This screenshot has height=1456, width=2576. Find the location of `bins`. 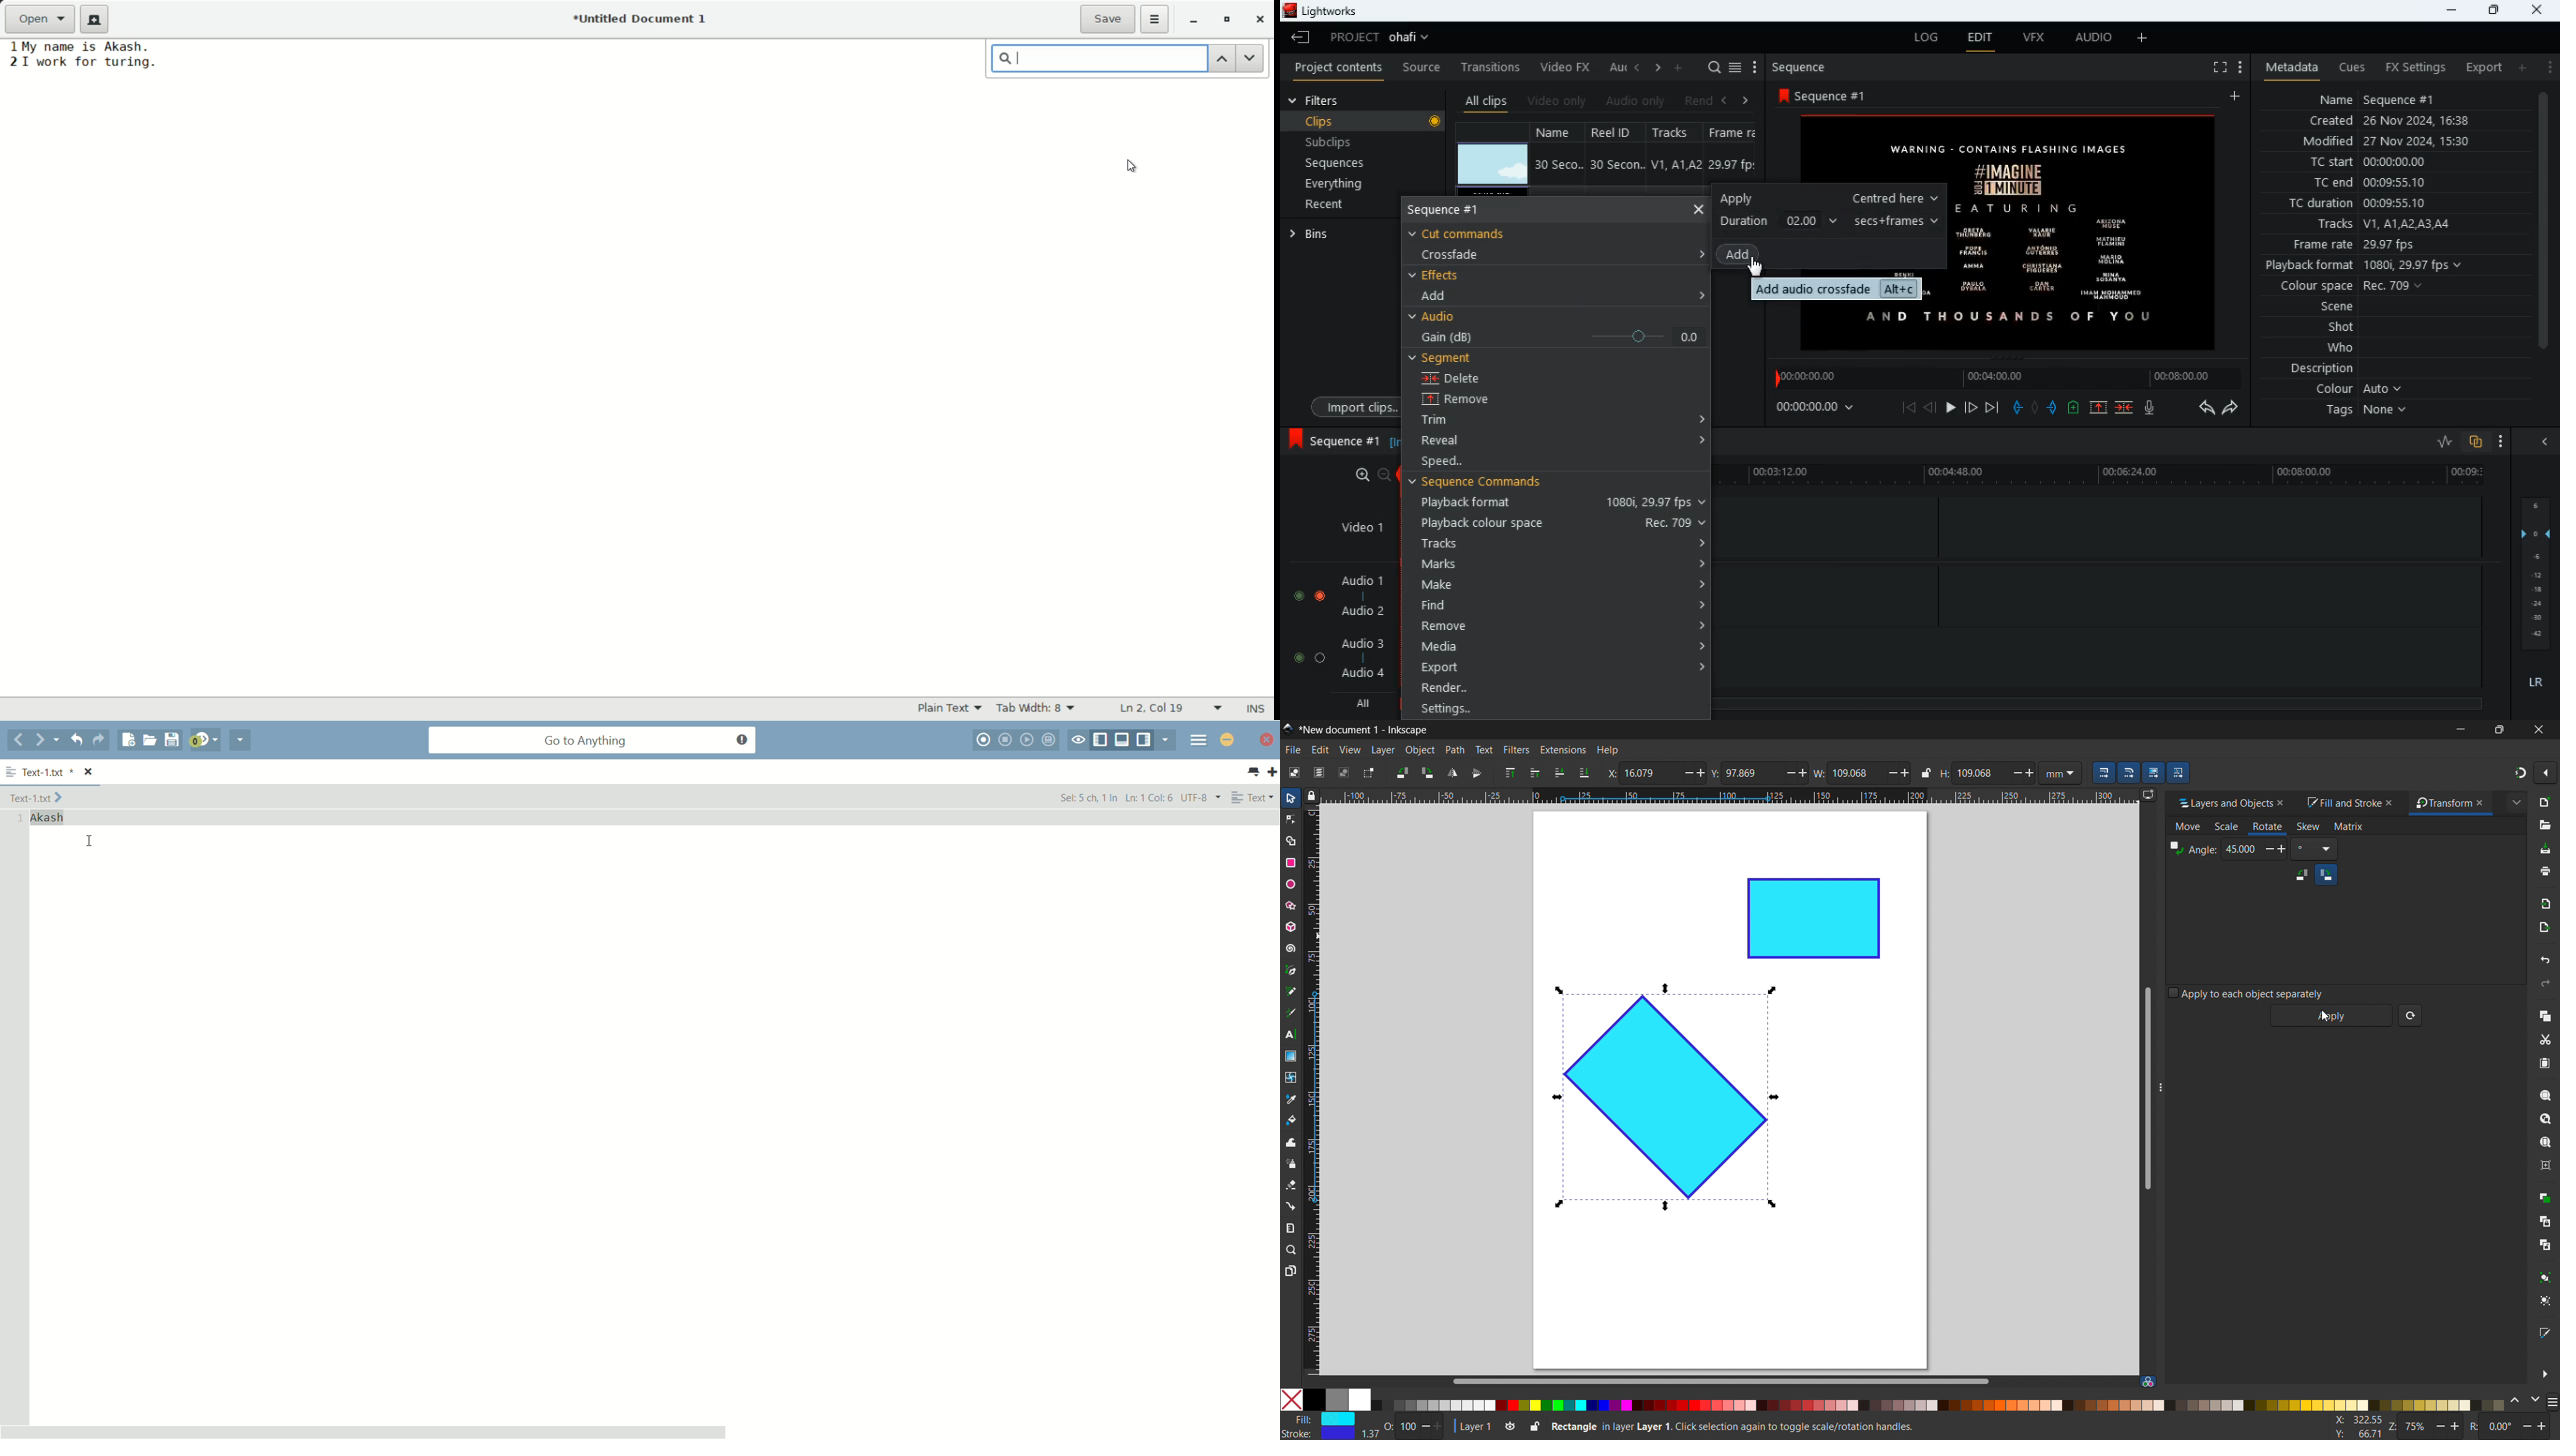

bins is located at coordinates (1335, 233).